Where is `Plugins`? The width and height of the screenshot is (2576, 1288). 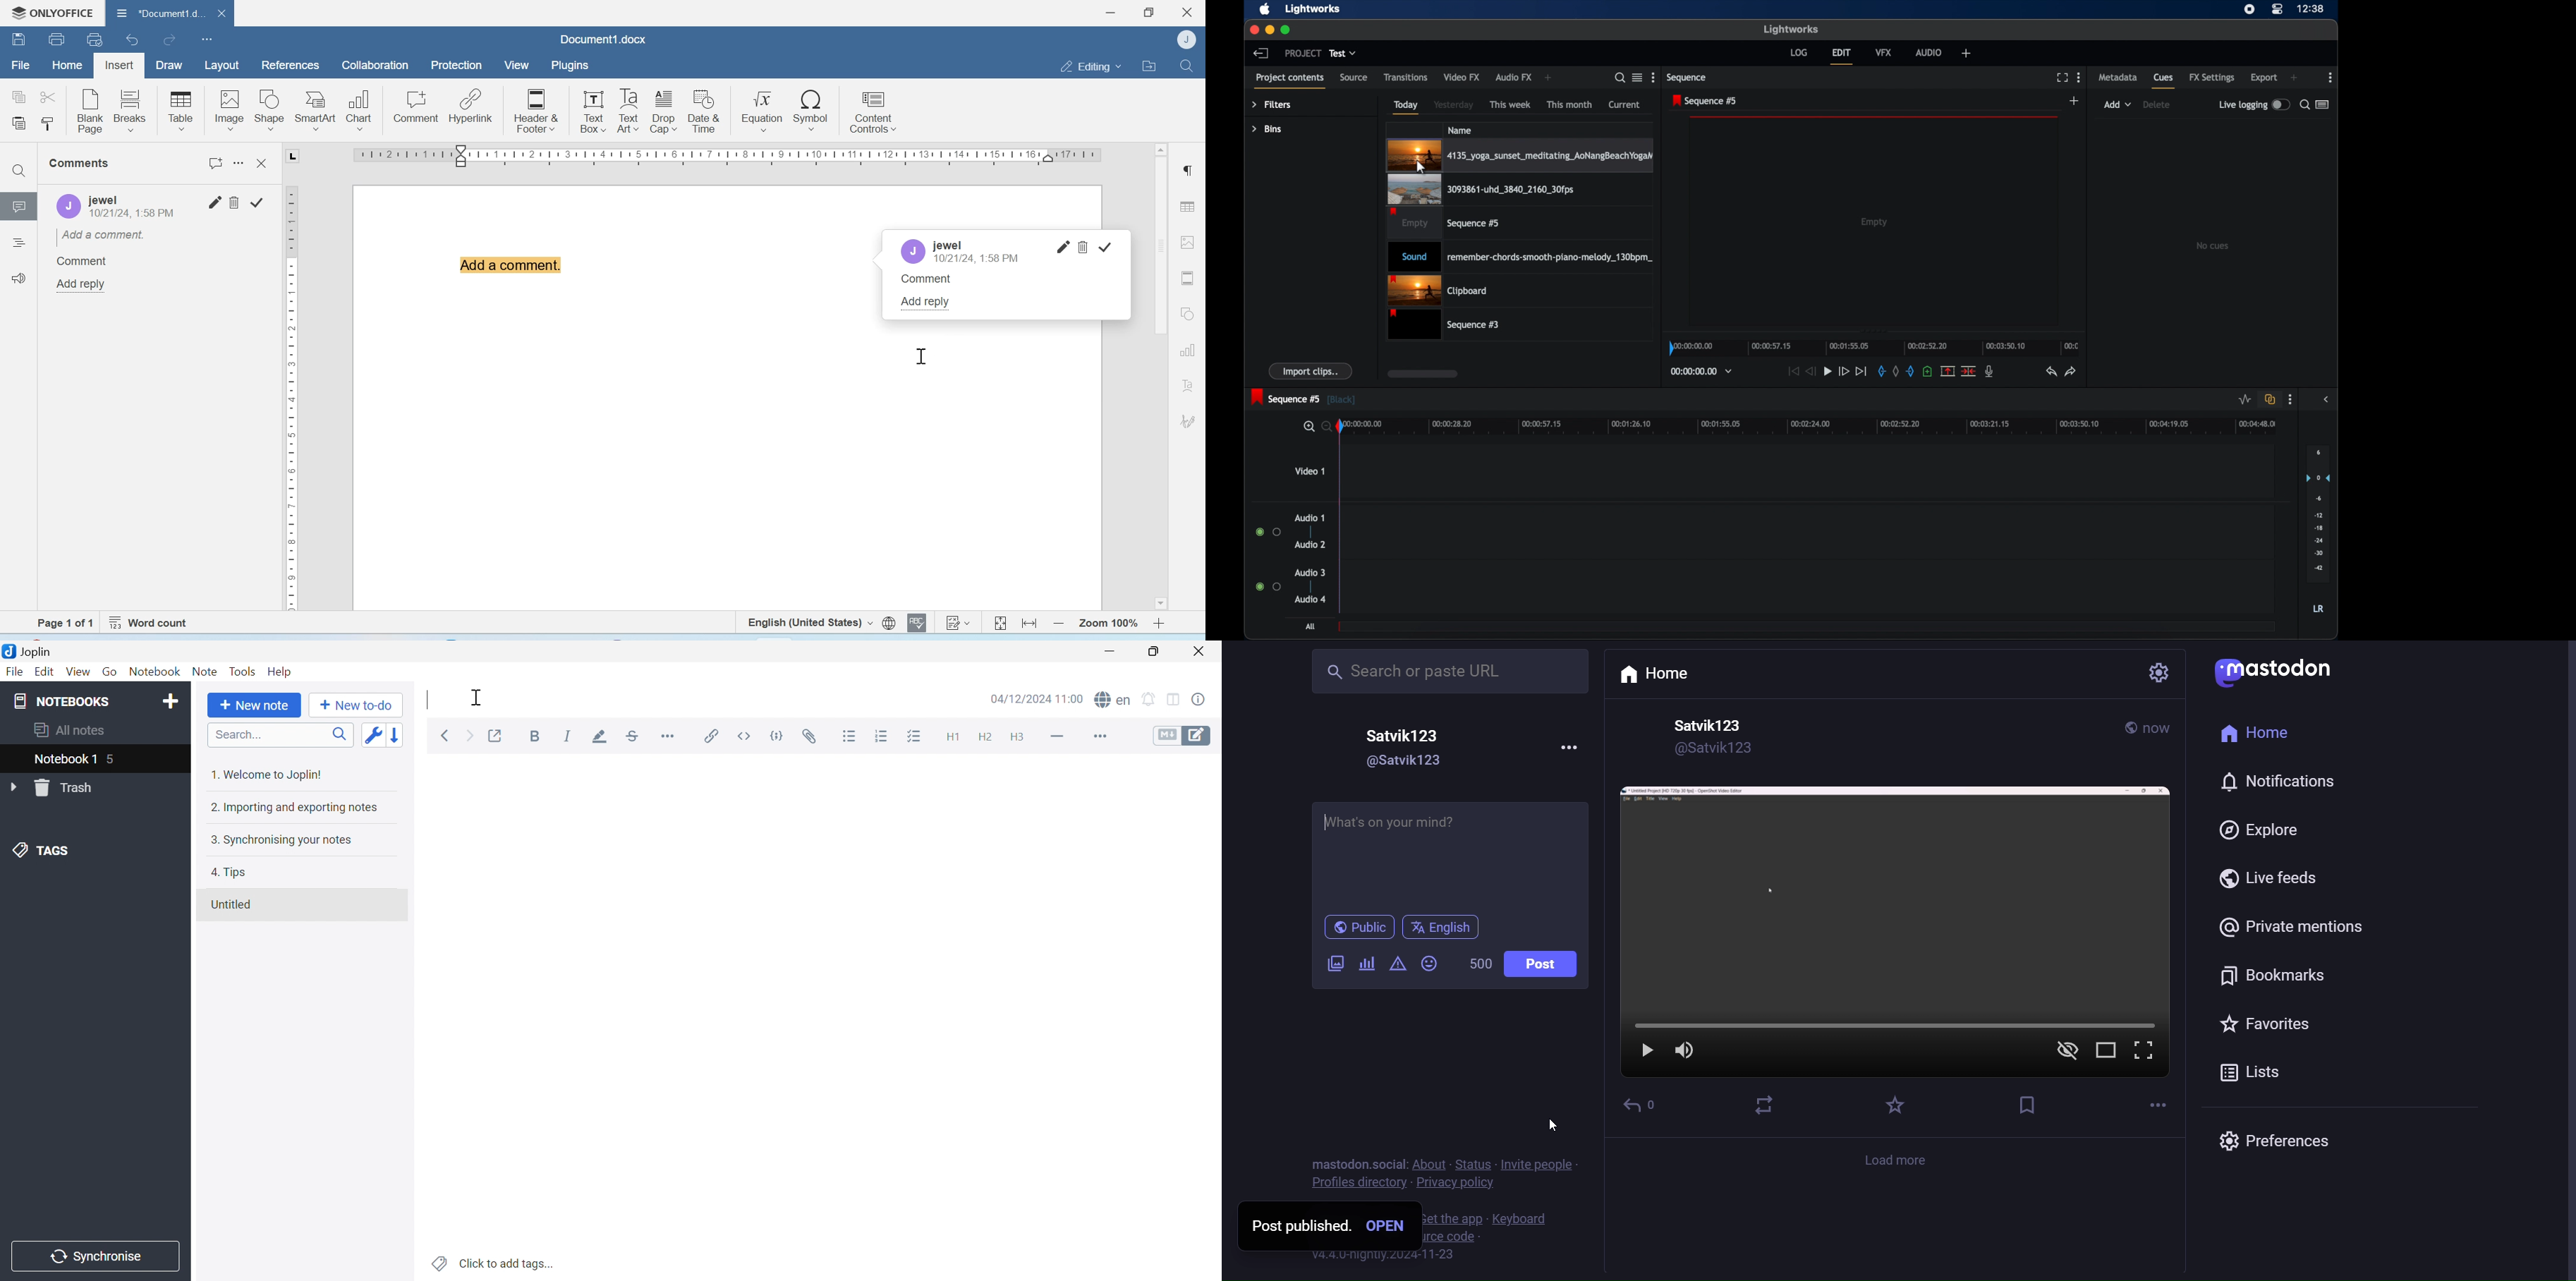
Plugins is located at coordinates (569, 65).